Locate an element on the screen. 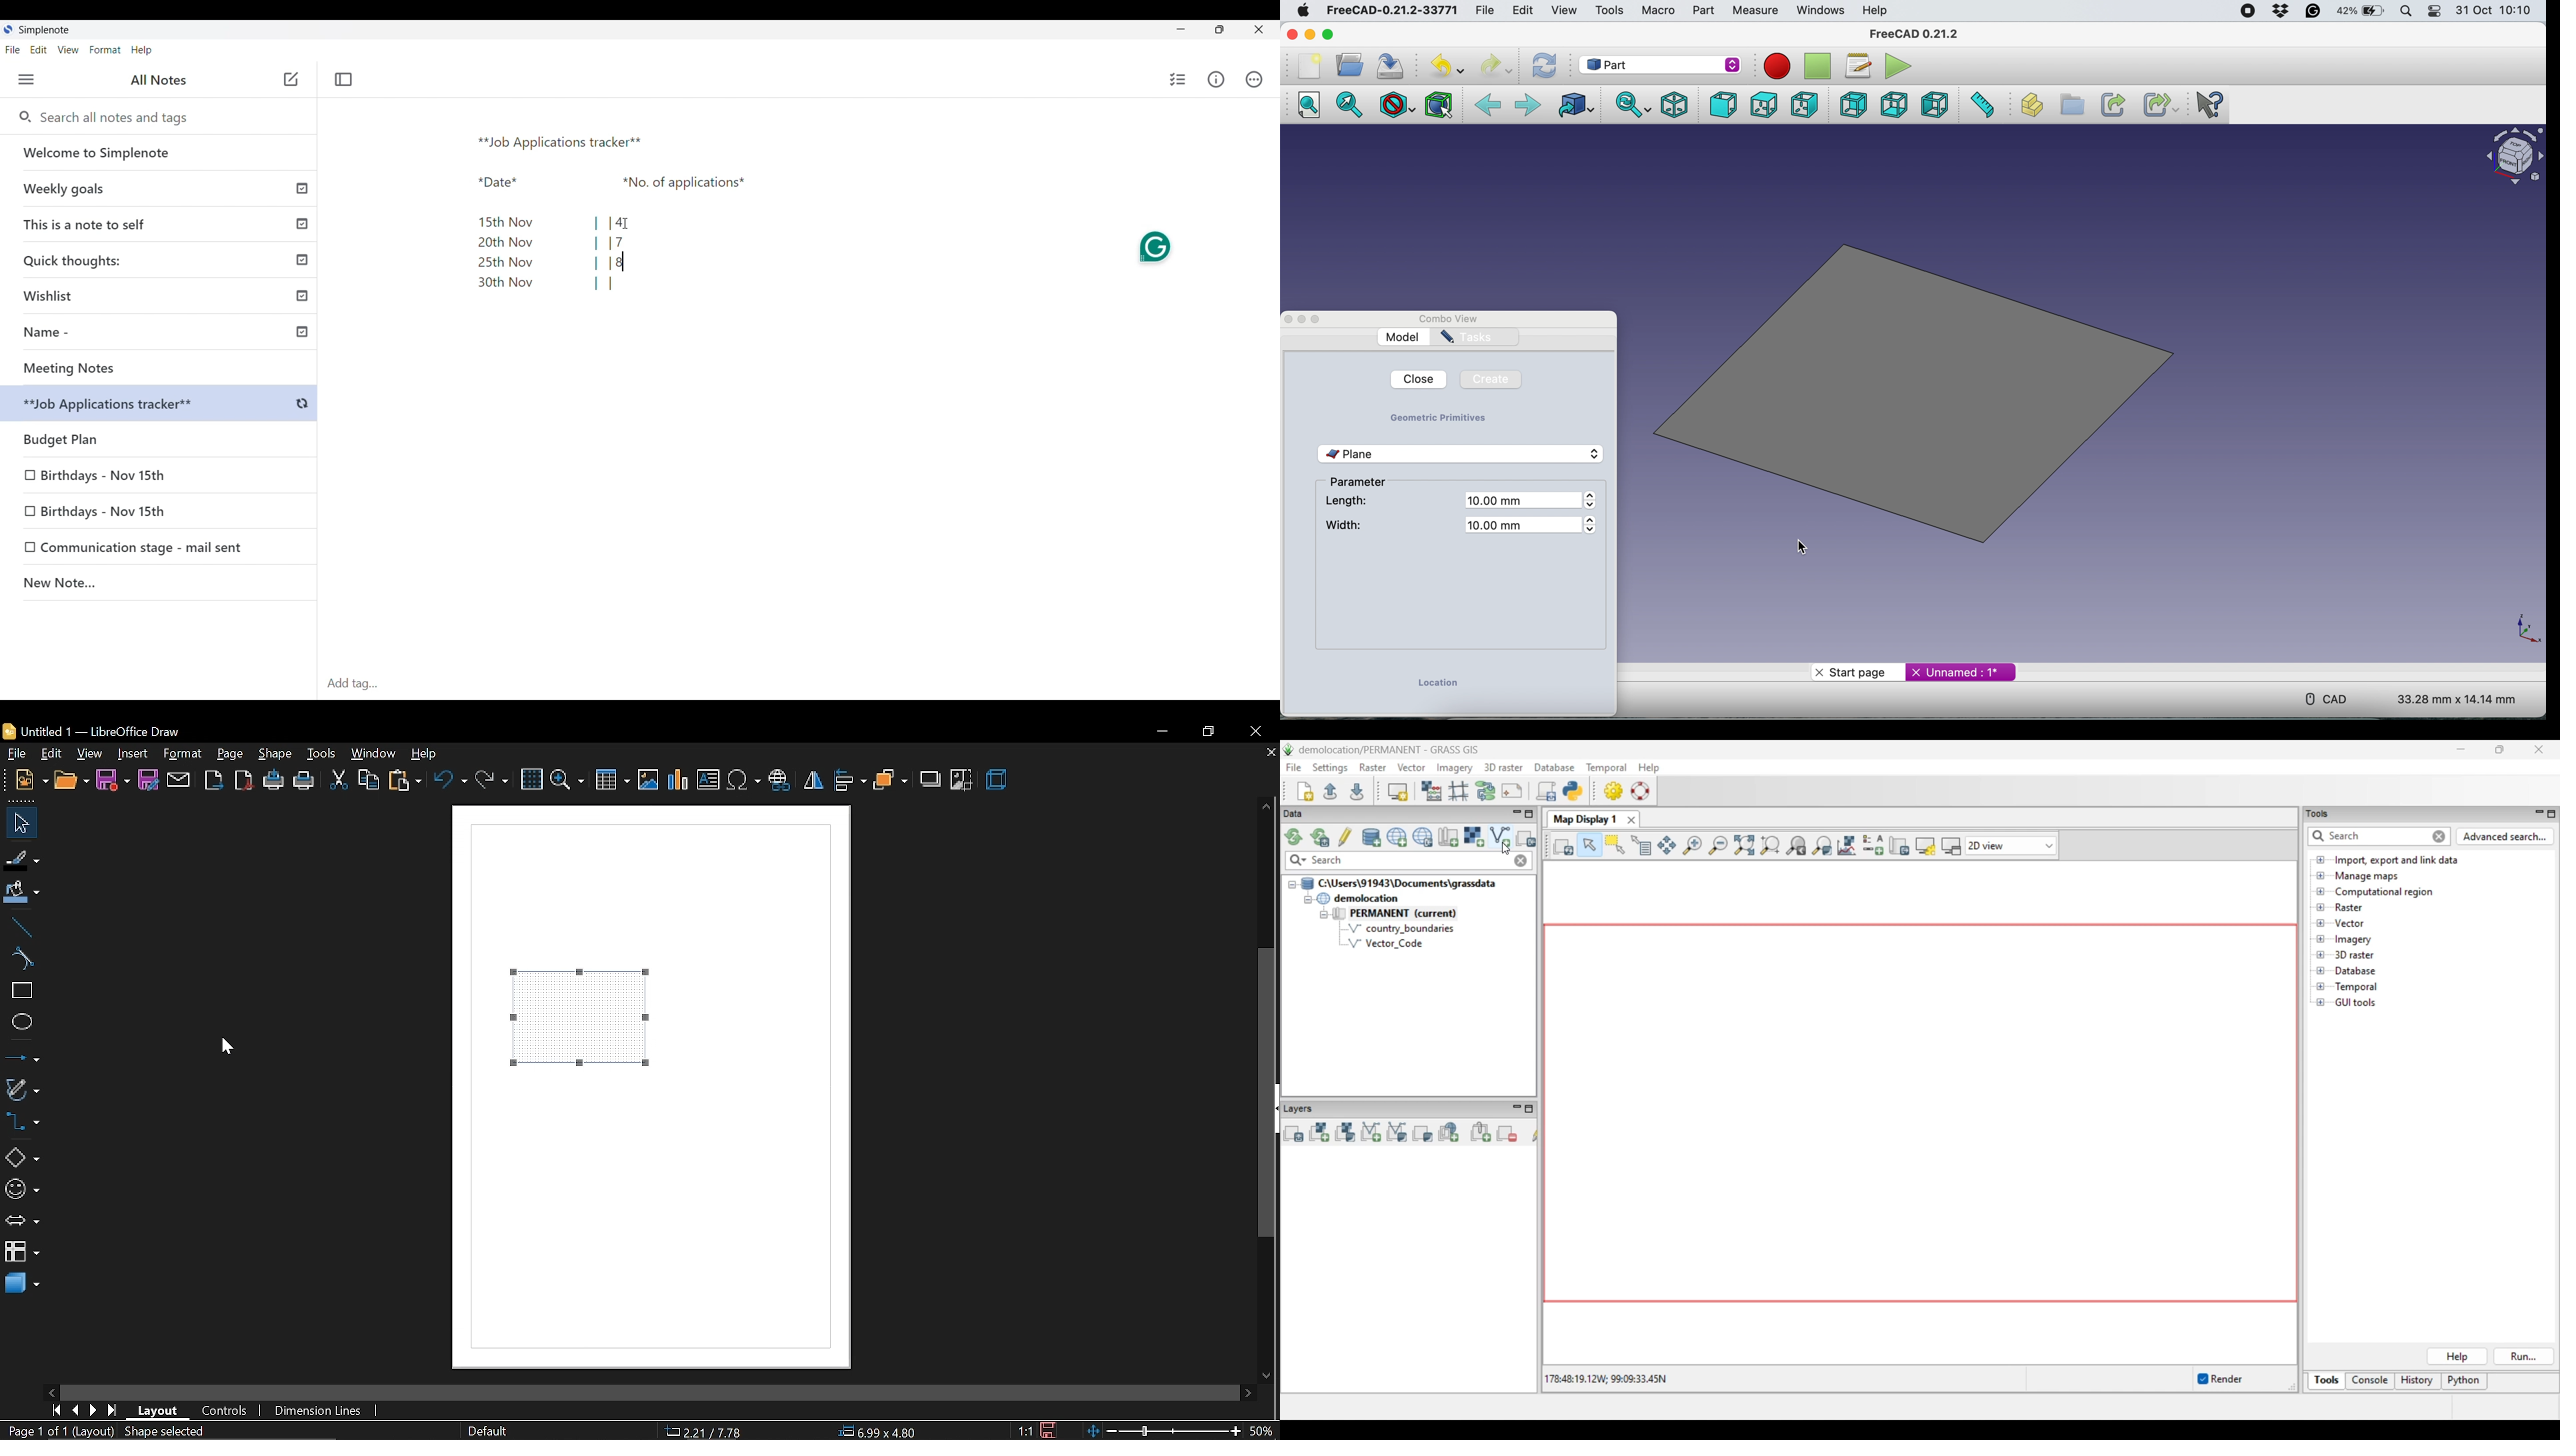  fill color is located at coordinates (22, 892).